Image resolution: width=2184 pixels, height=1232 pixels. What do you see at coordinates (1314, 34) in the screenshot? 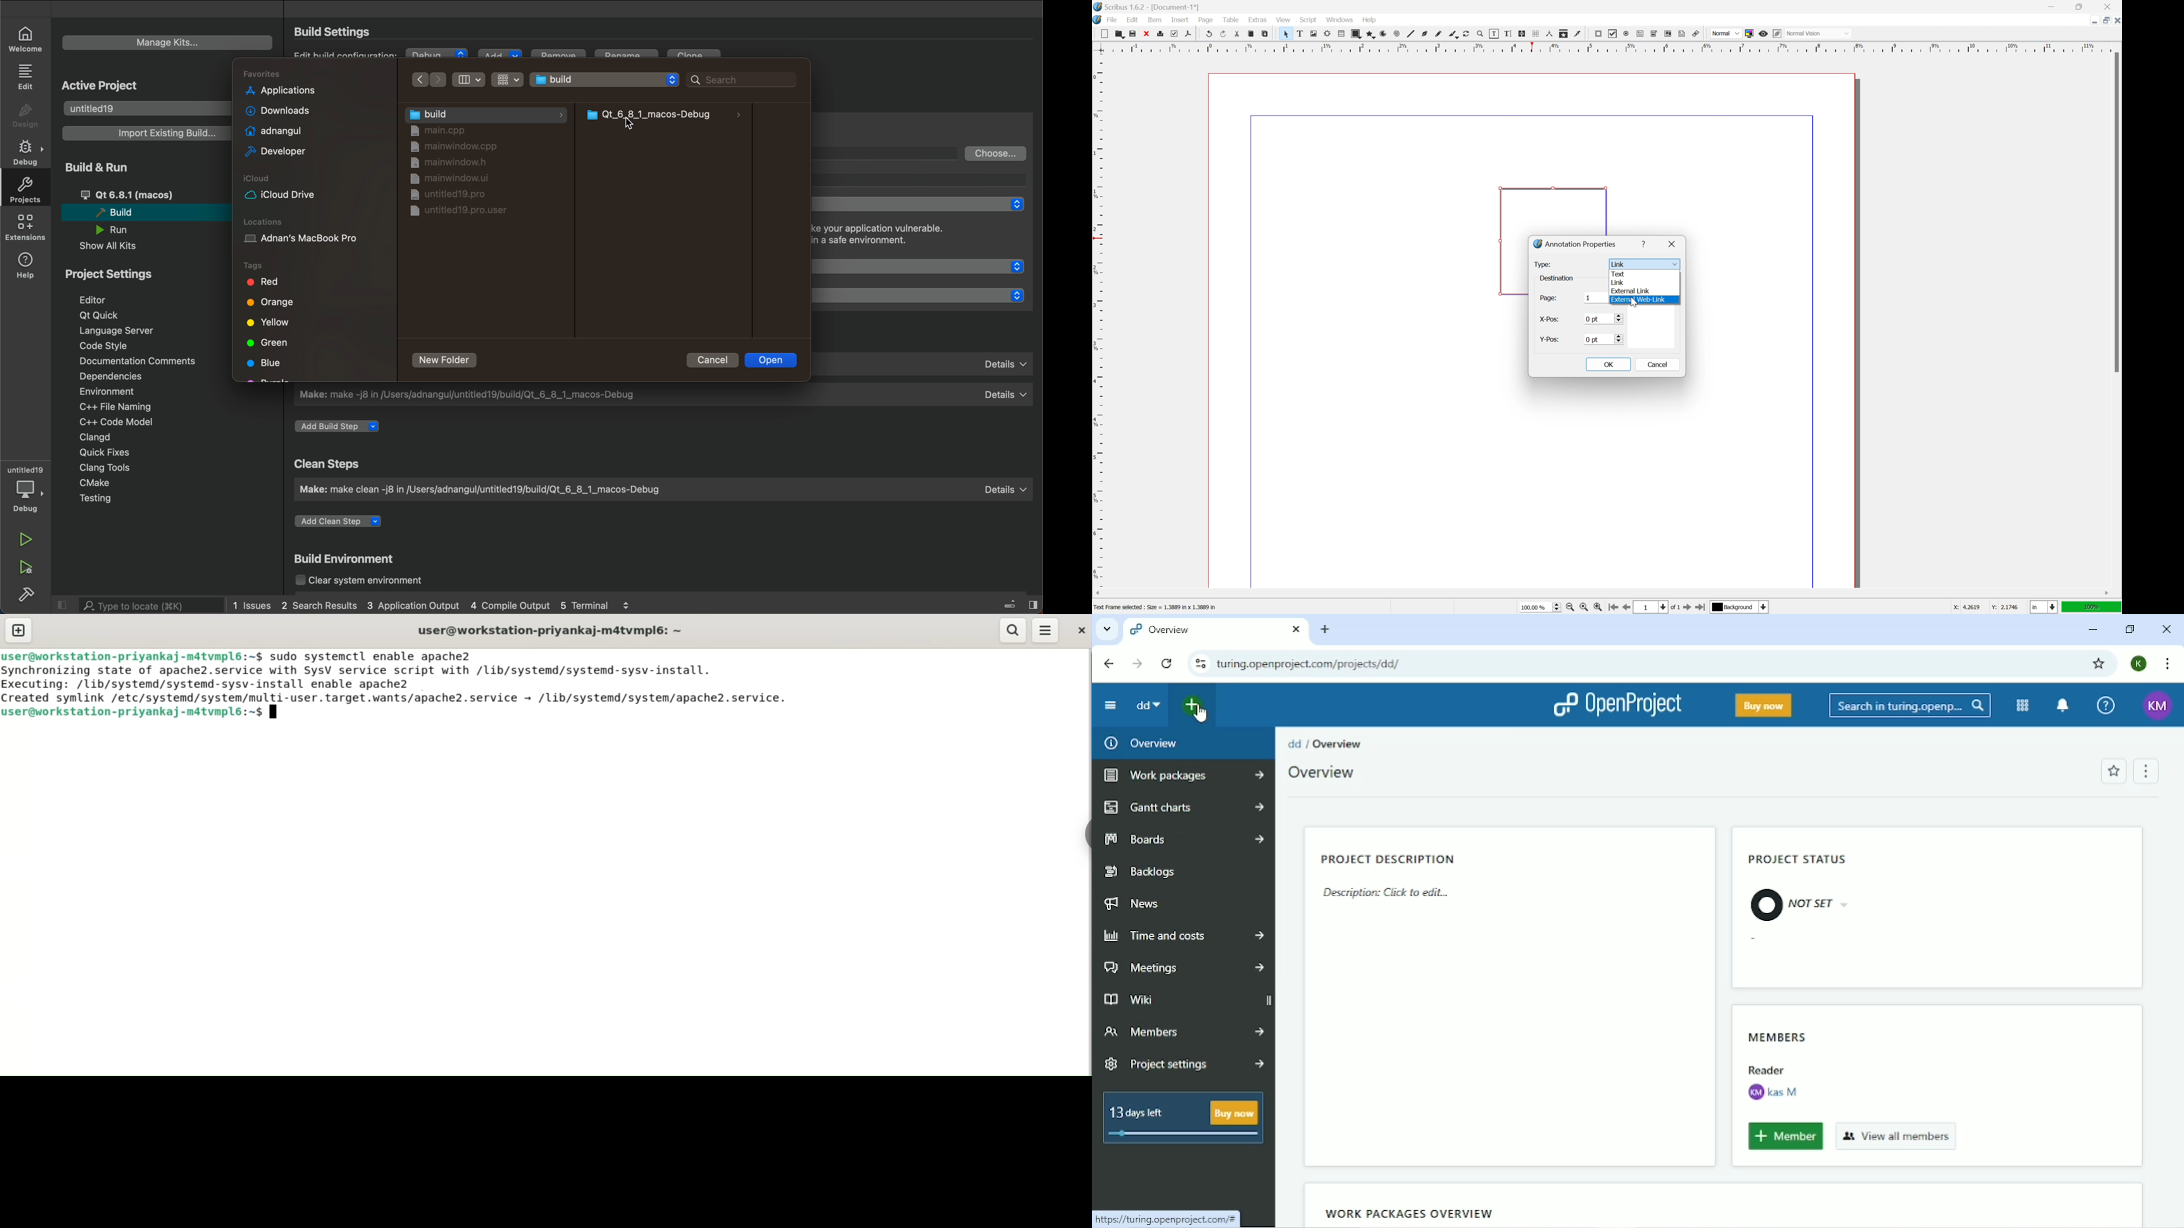
I see `image frame` at bounding box center [1314, 34].